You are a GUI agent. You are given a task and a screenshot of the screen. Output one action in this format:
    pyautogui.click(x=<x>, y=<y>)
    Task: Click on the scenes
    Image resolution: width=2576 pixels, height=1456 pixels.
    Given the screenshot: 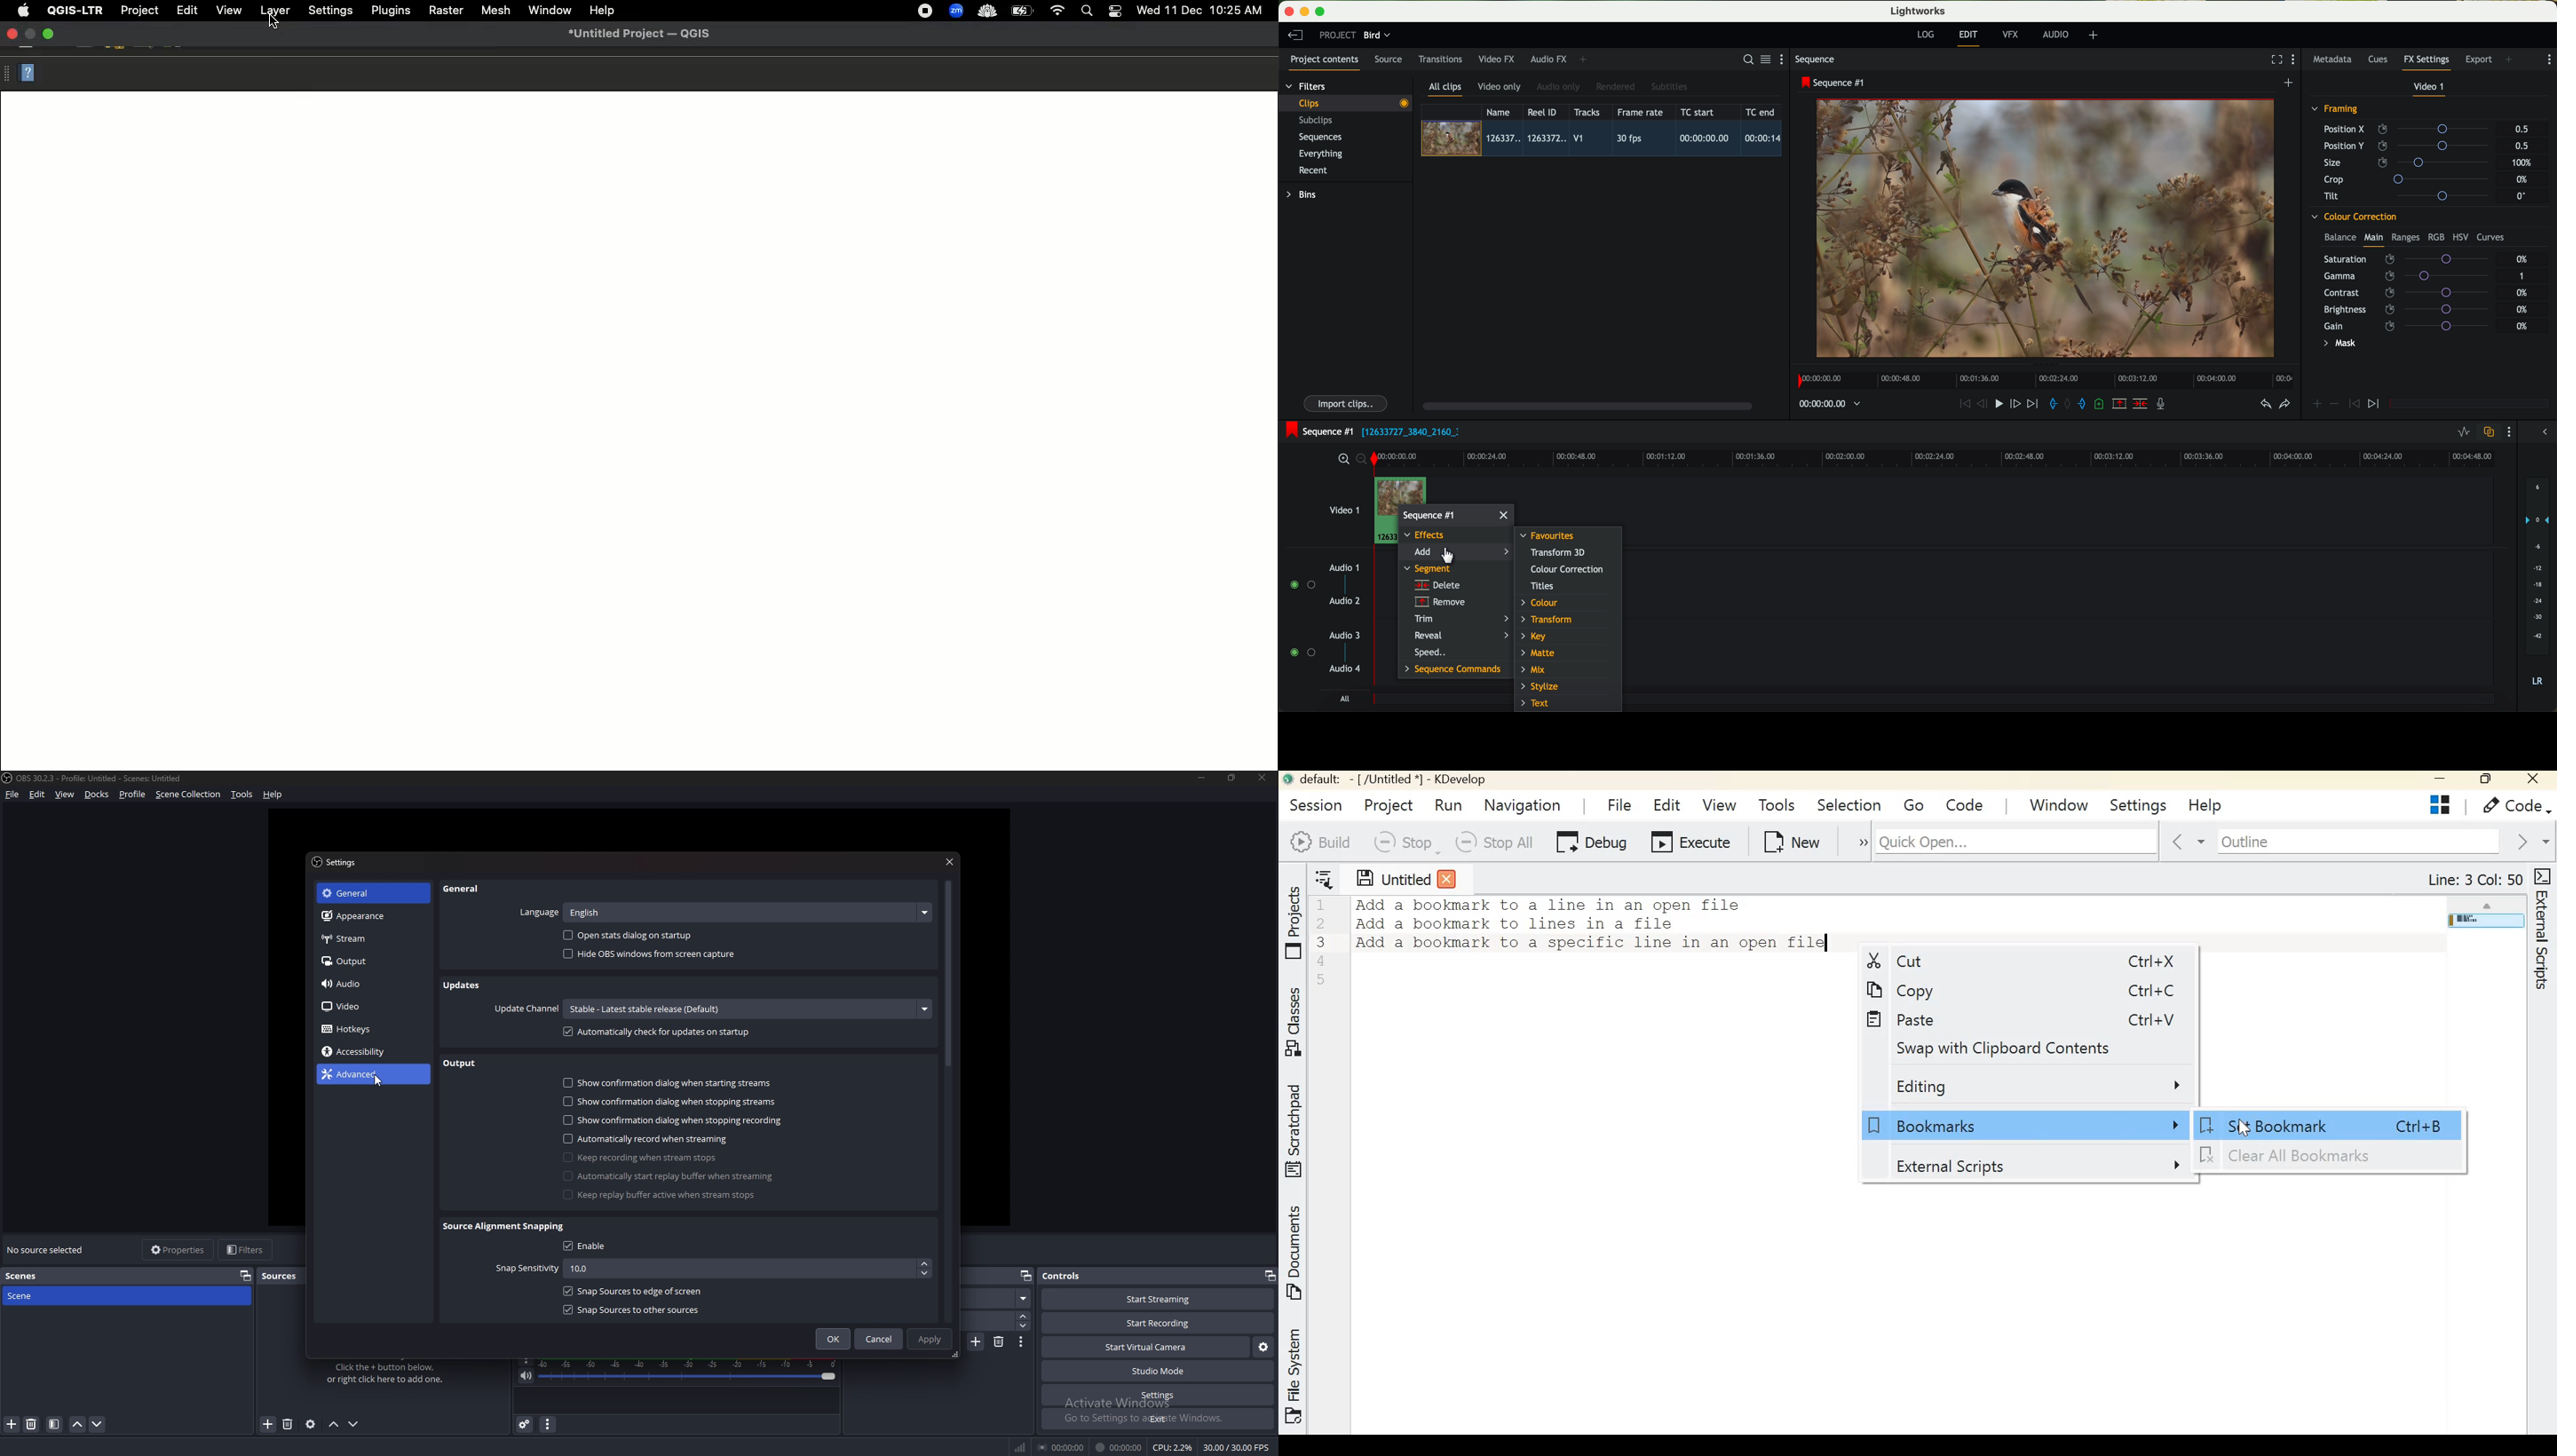 What is the action you would take?
    pyautogui.click(x=27, y=1276)
    